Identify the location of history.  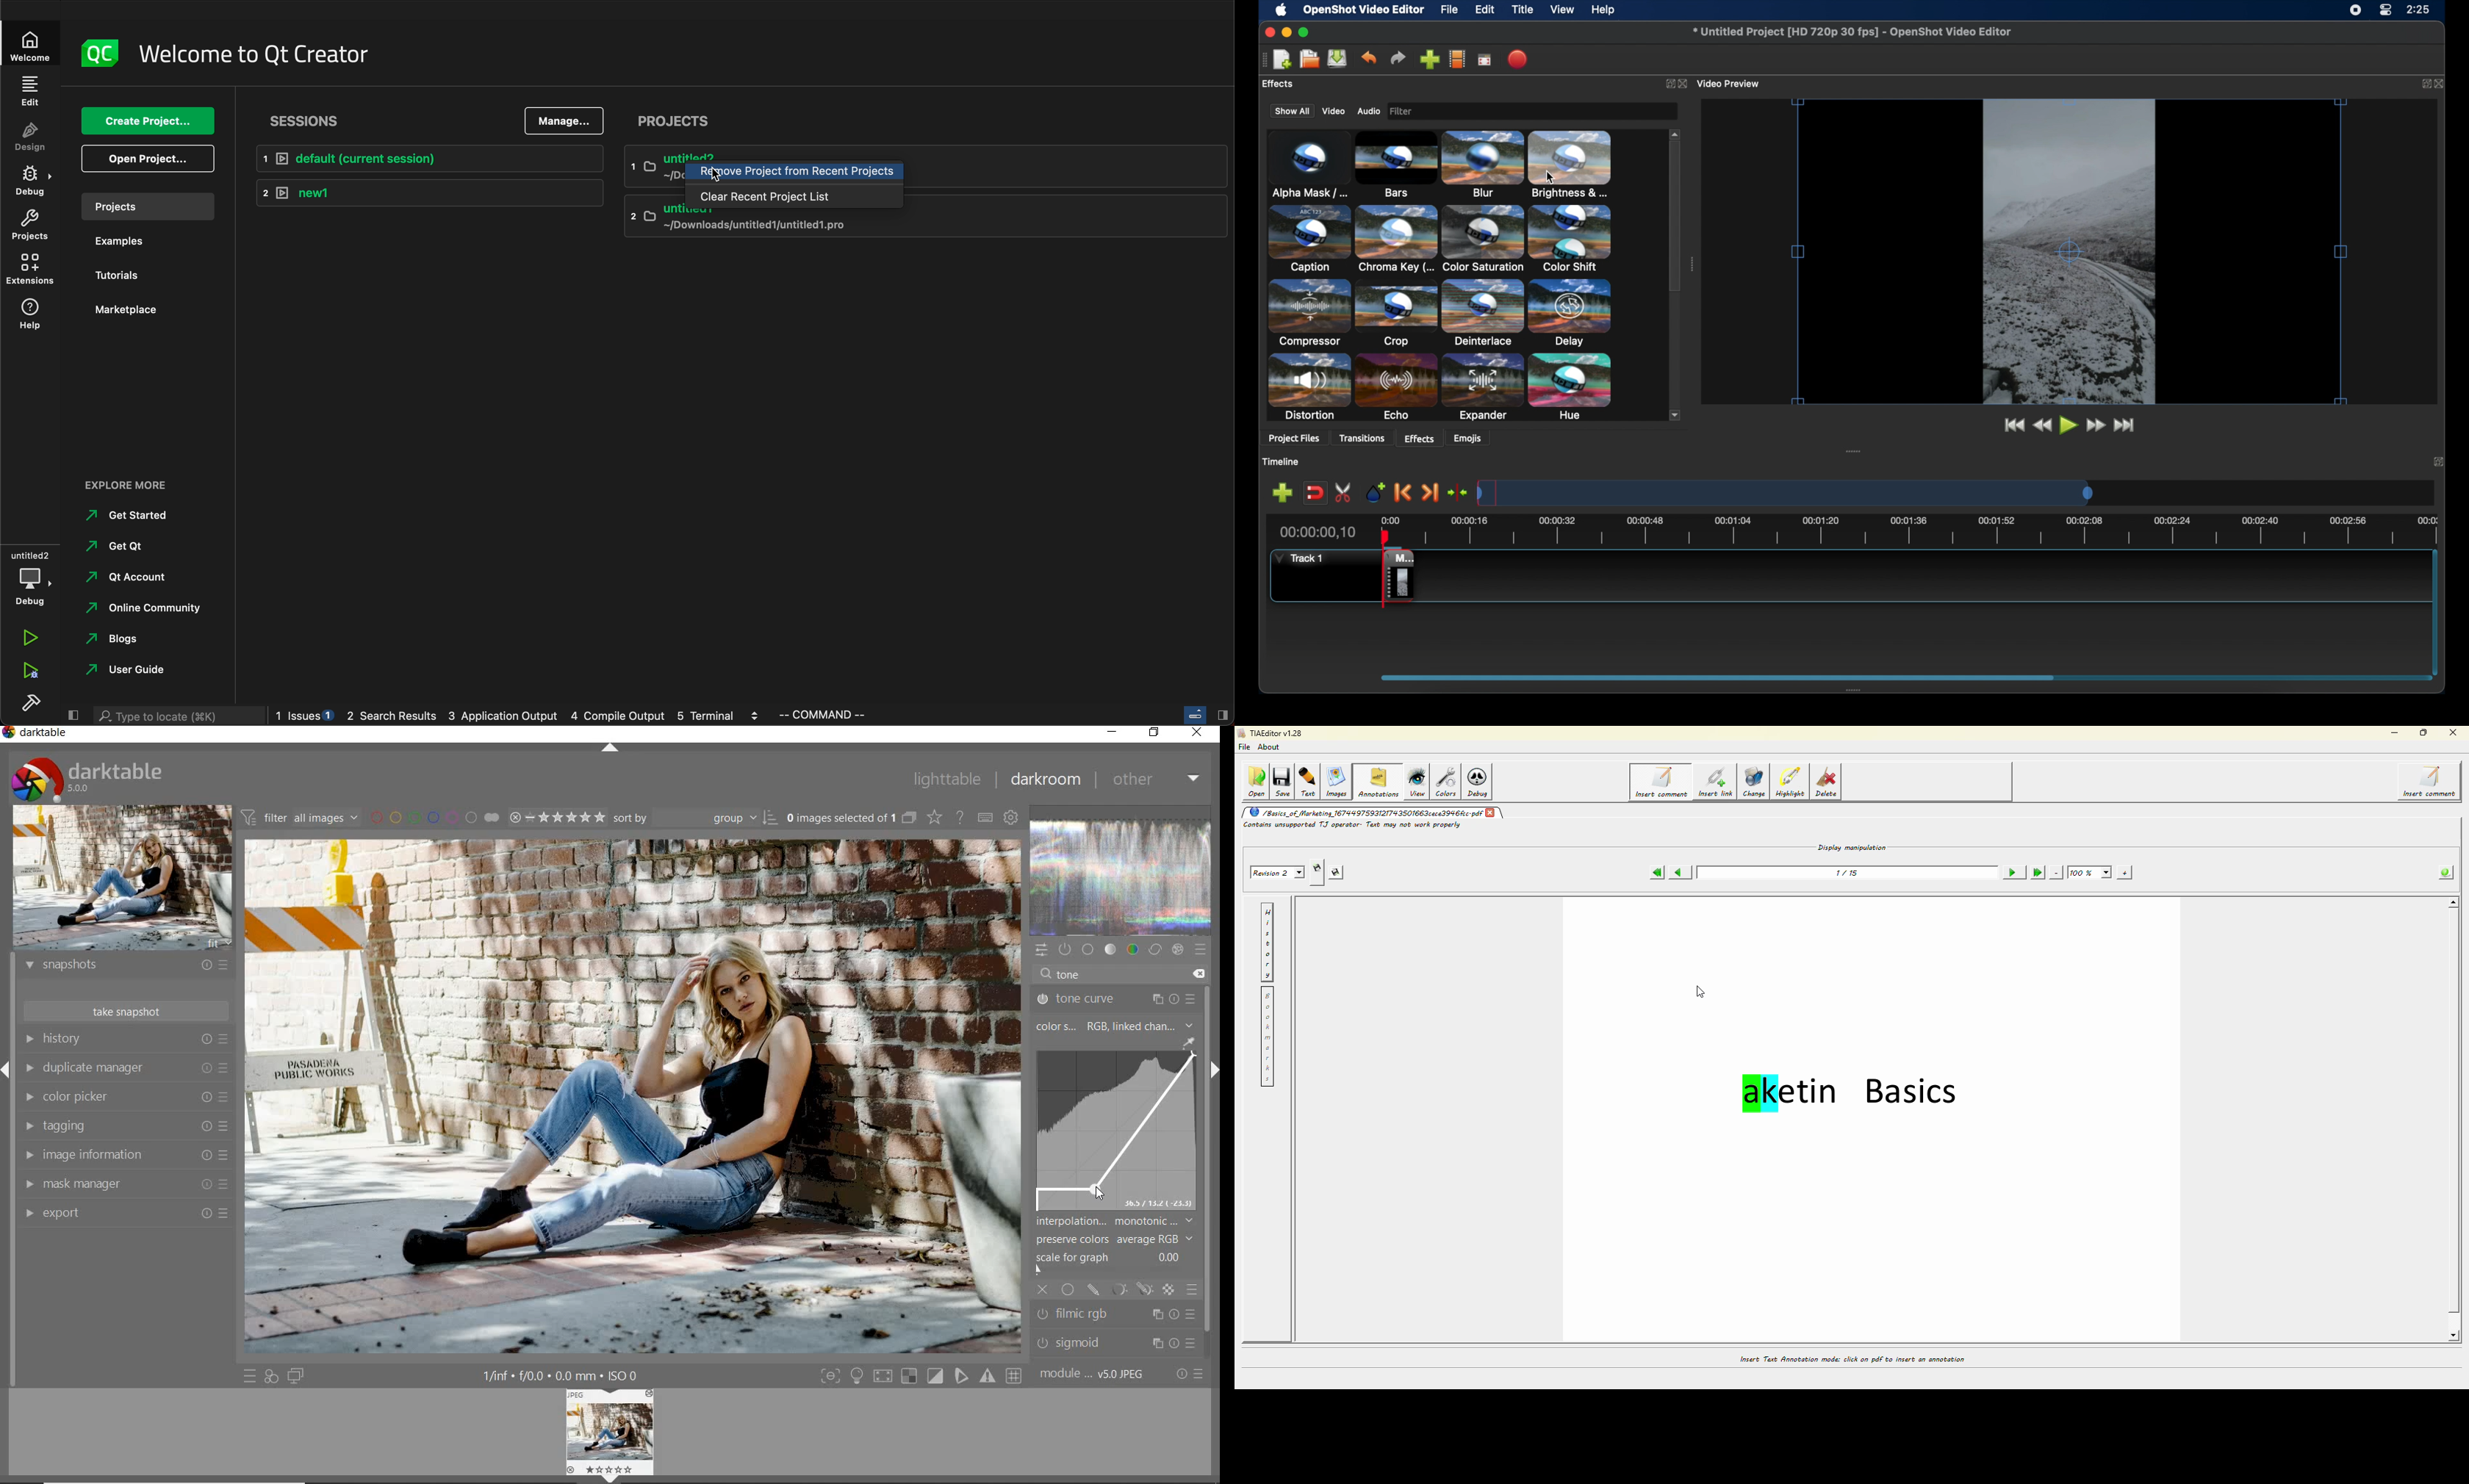
(126, 1041).